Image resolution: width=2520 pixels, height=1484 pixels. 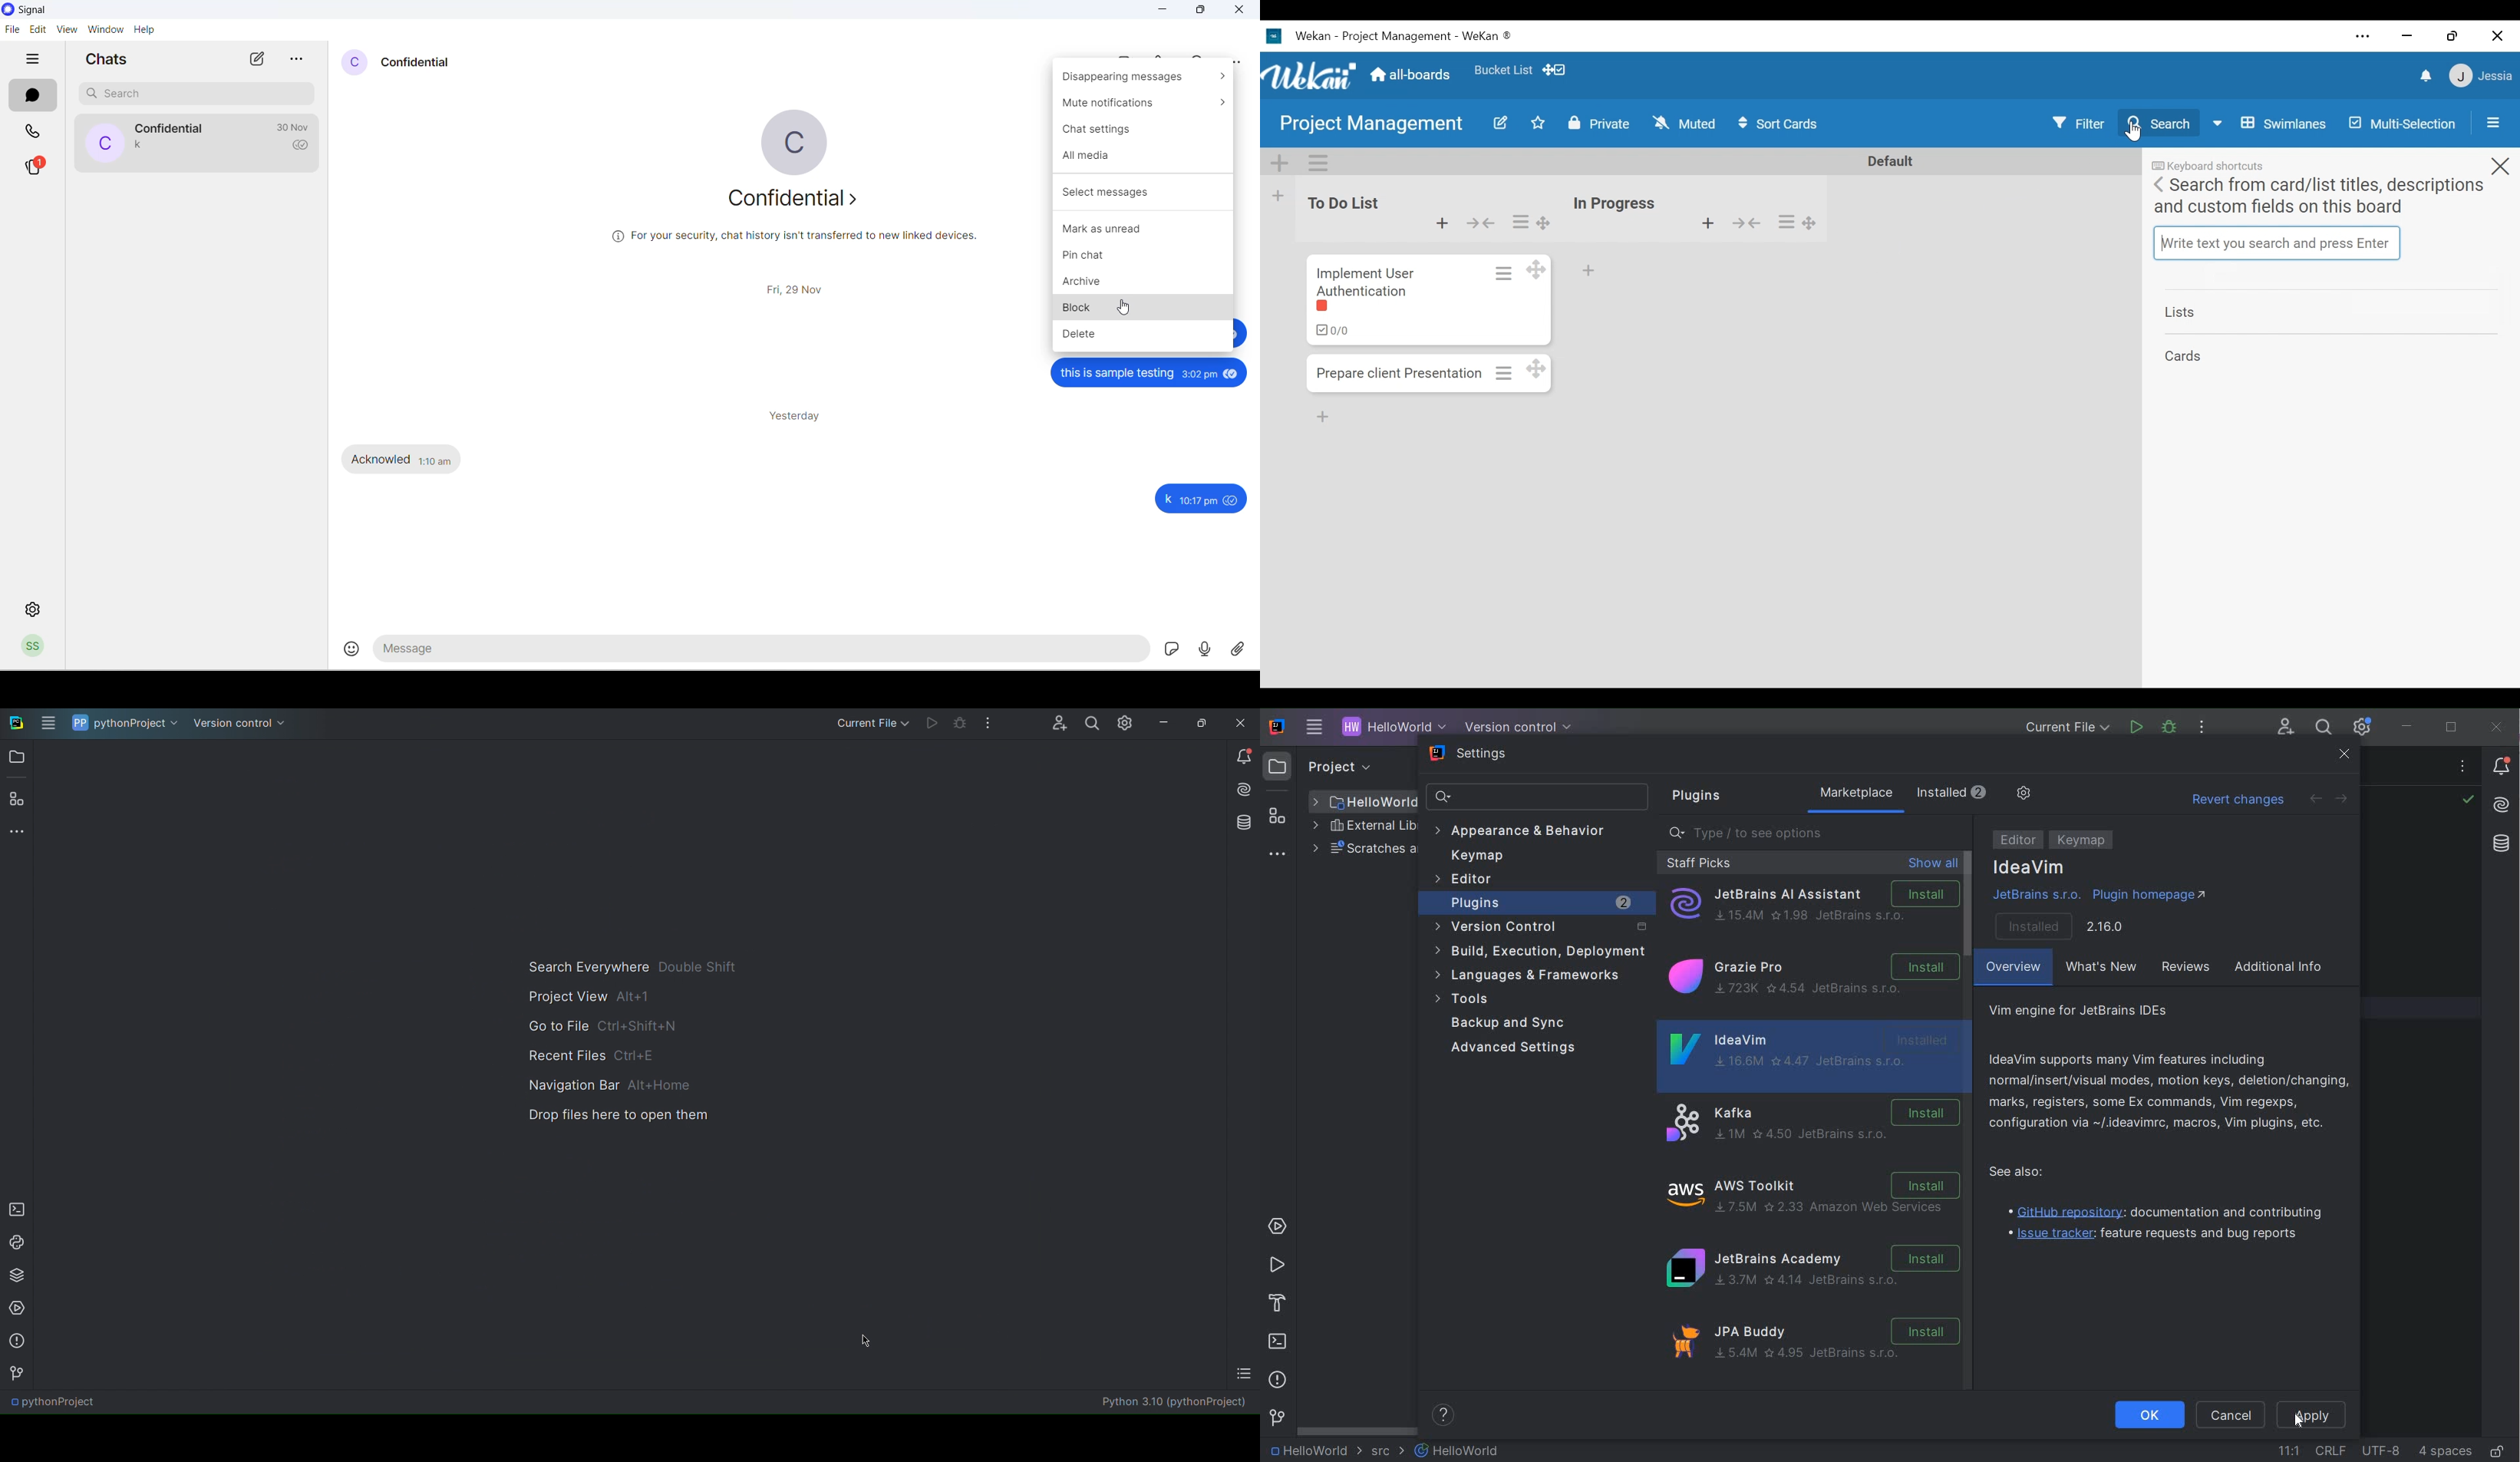 What do you see at coordinates (355, 64) in the screenshot?
I see `profile picture` at bounding box center [355, 64].